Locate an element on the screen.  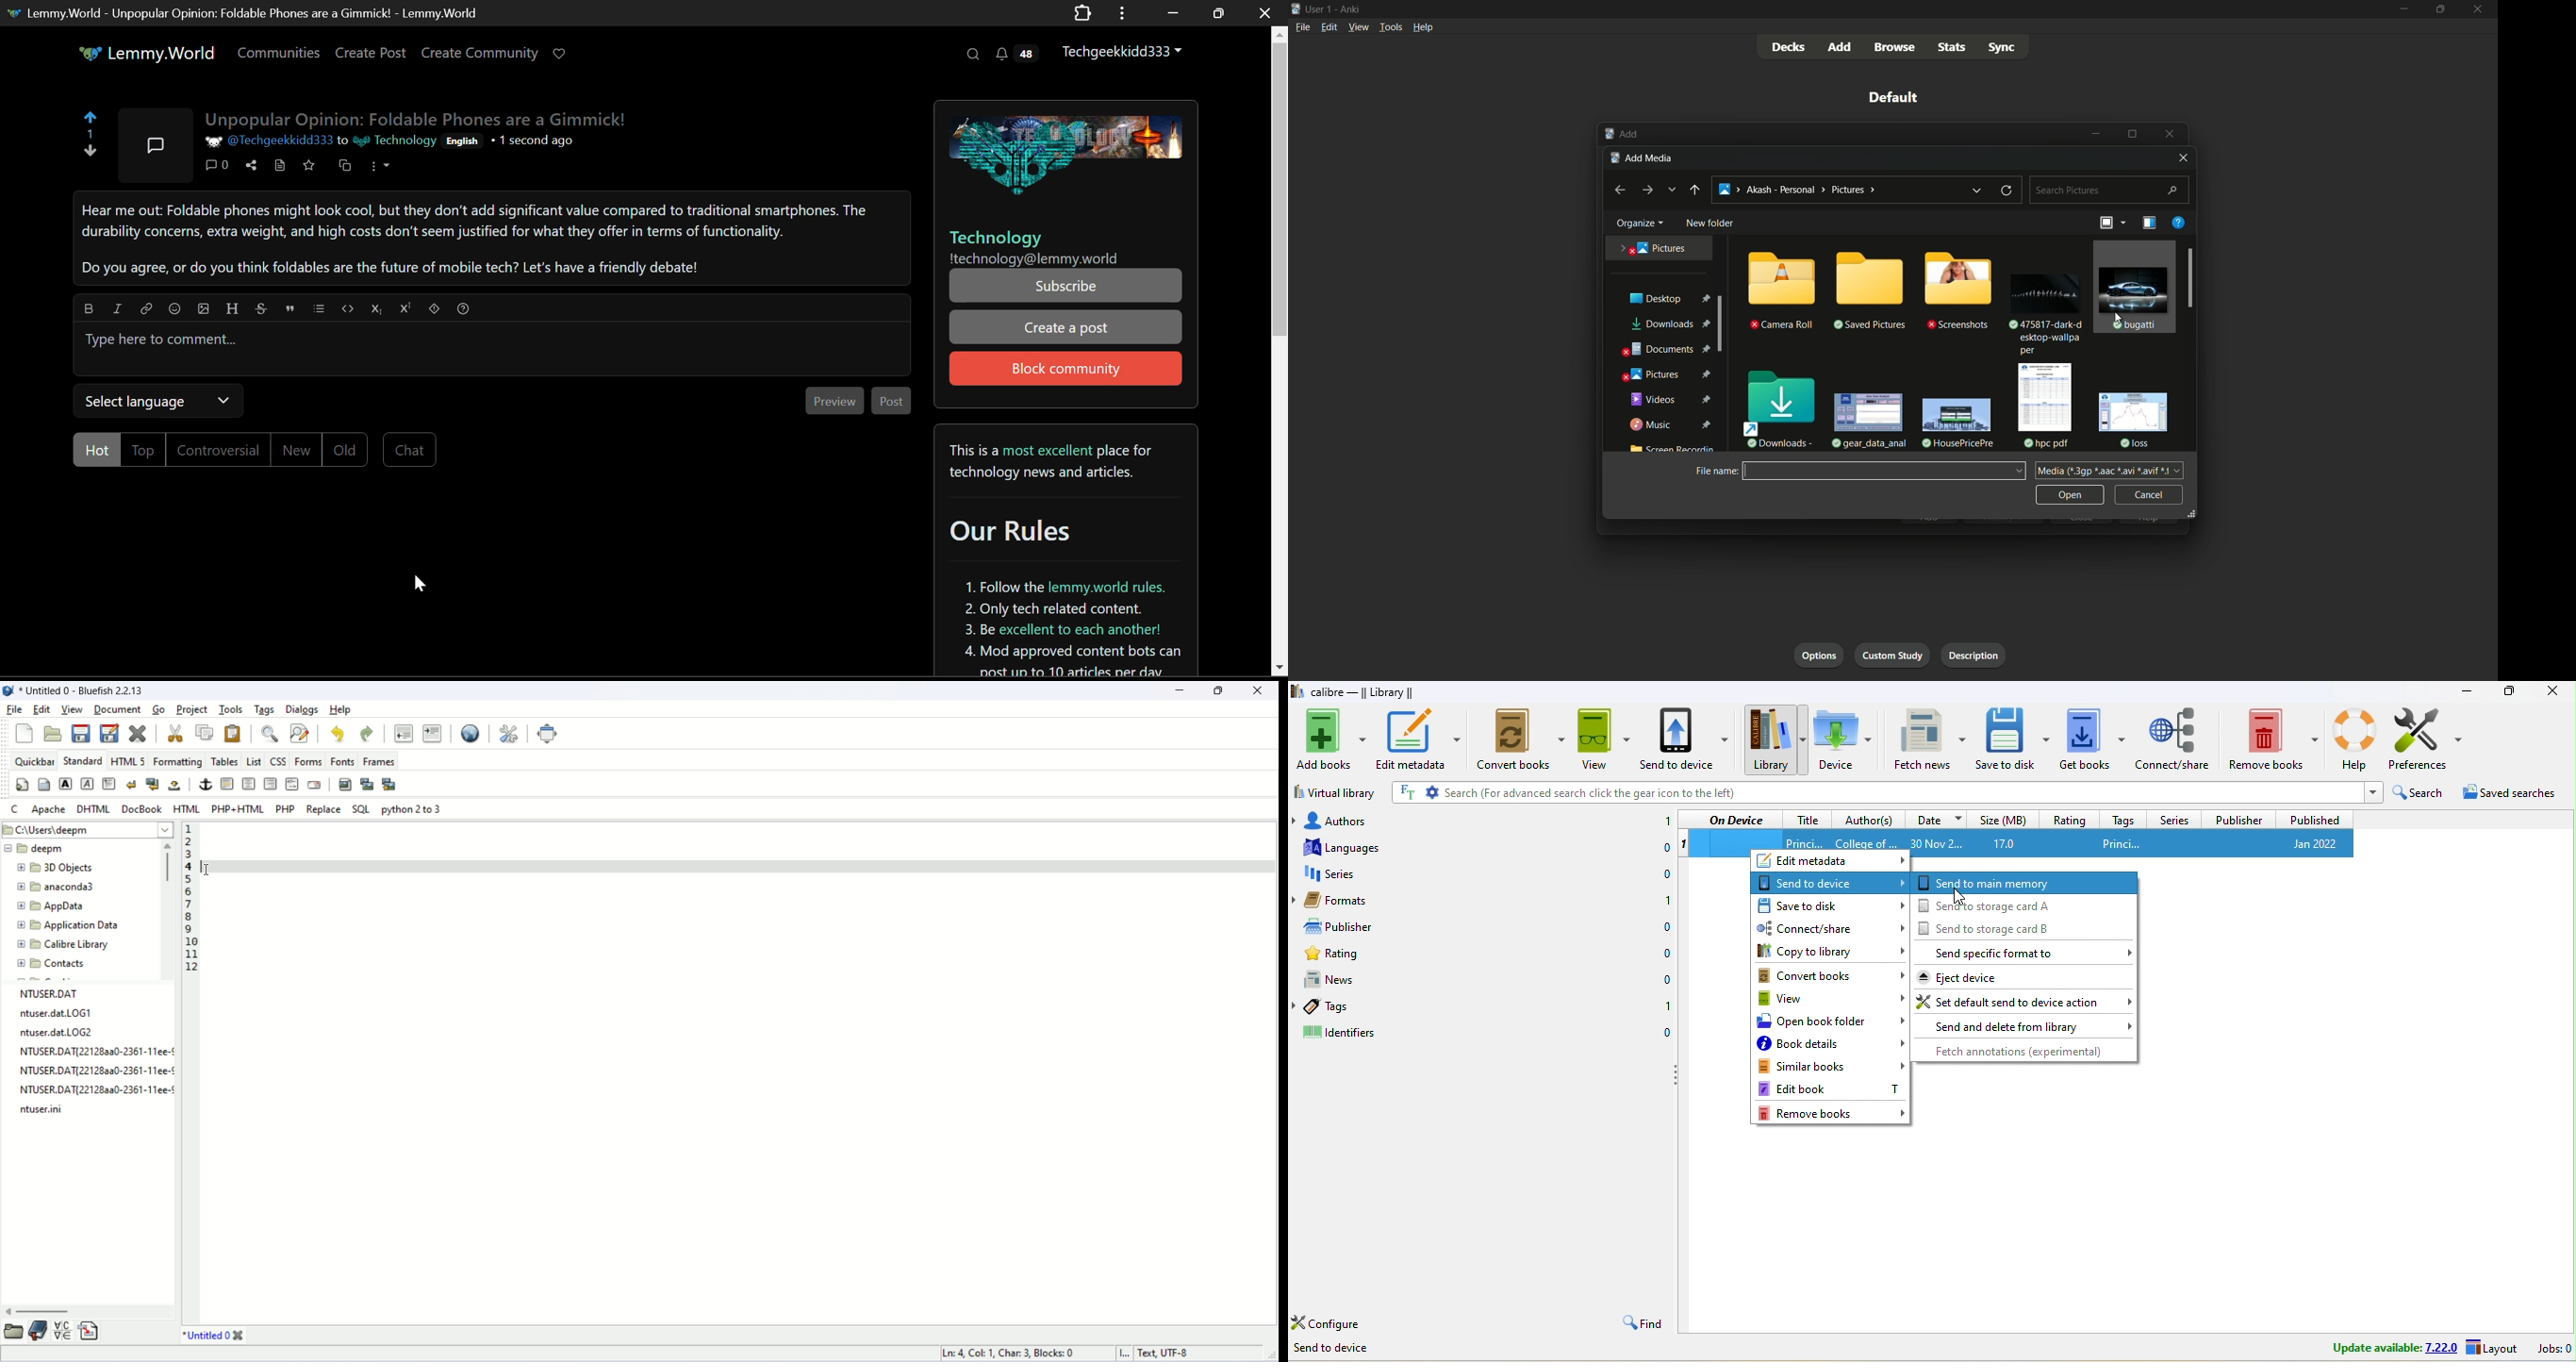
send to storage card a is located at coordinates (2026, 905).